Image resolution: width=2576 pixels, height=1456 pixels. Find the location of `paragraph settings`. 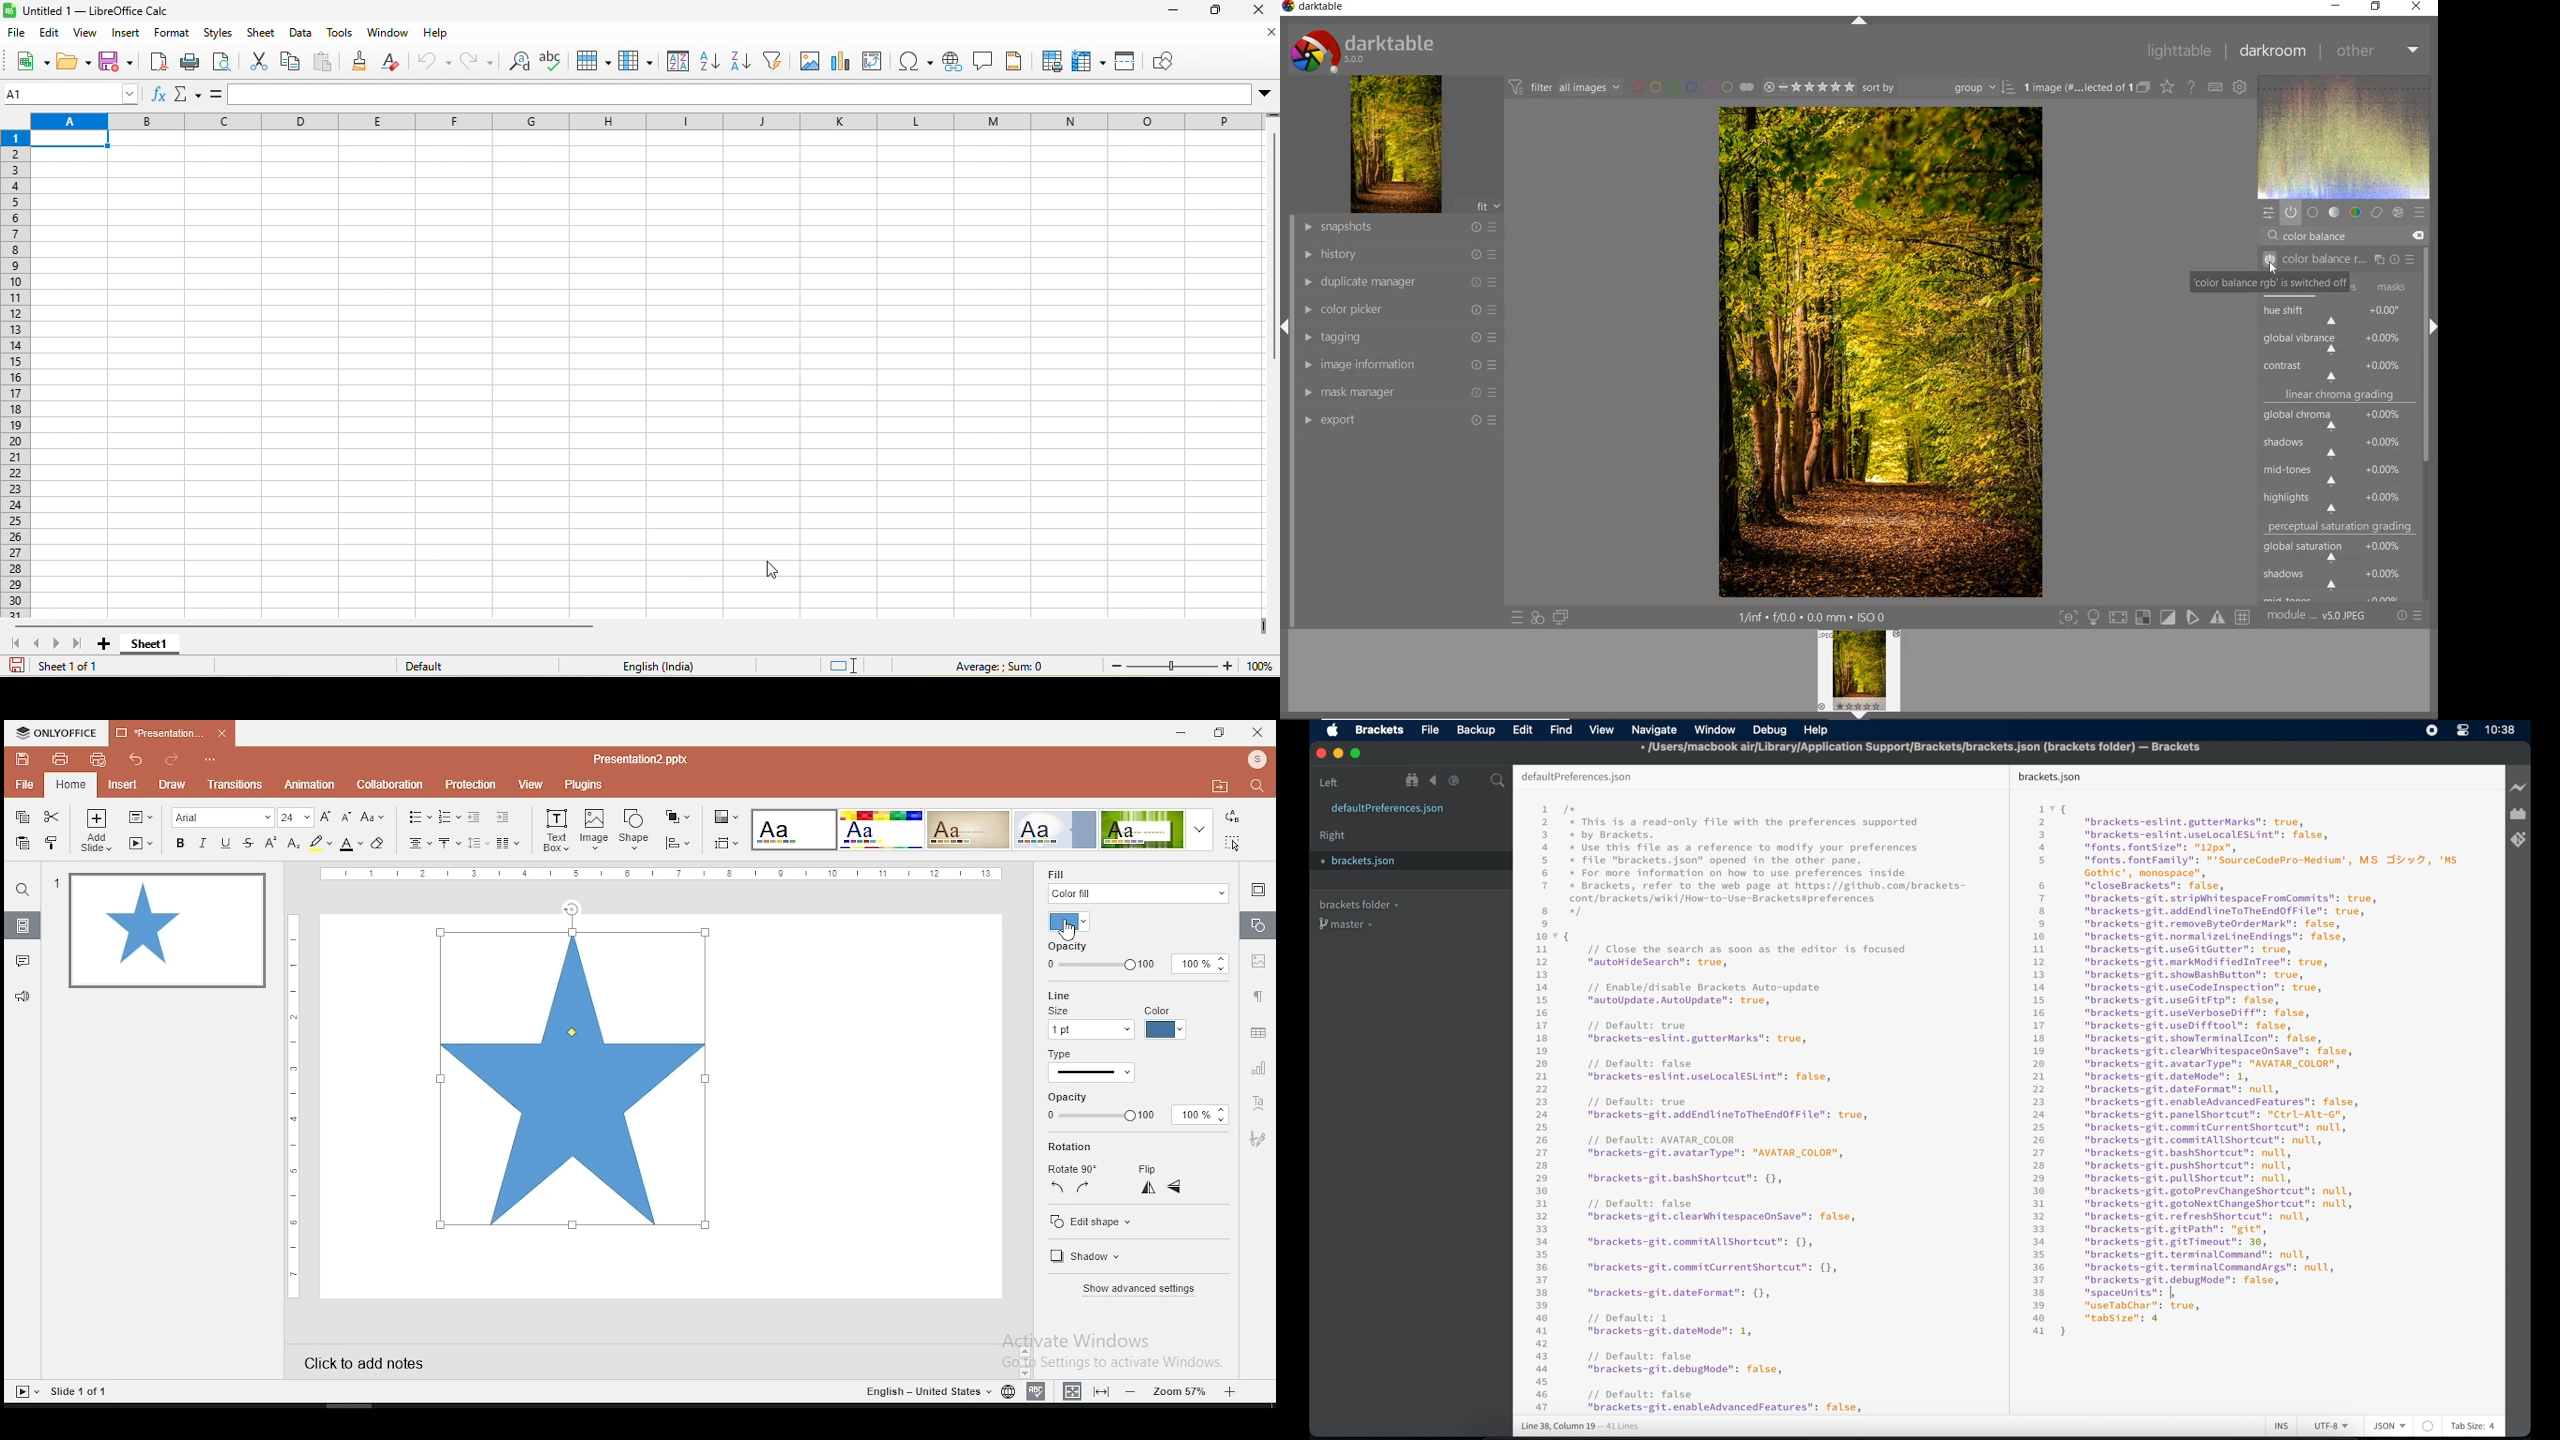

paragraph settings is located at coordinates (1257, 995).